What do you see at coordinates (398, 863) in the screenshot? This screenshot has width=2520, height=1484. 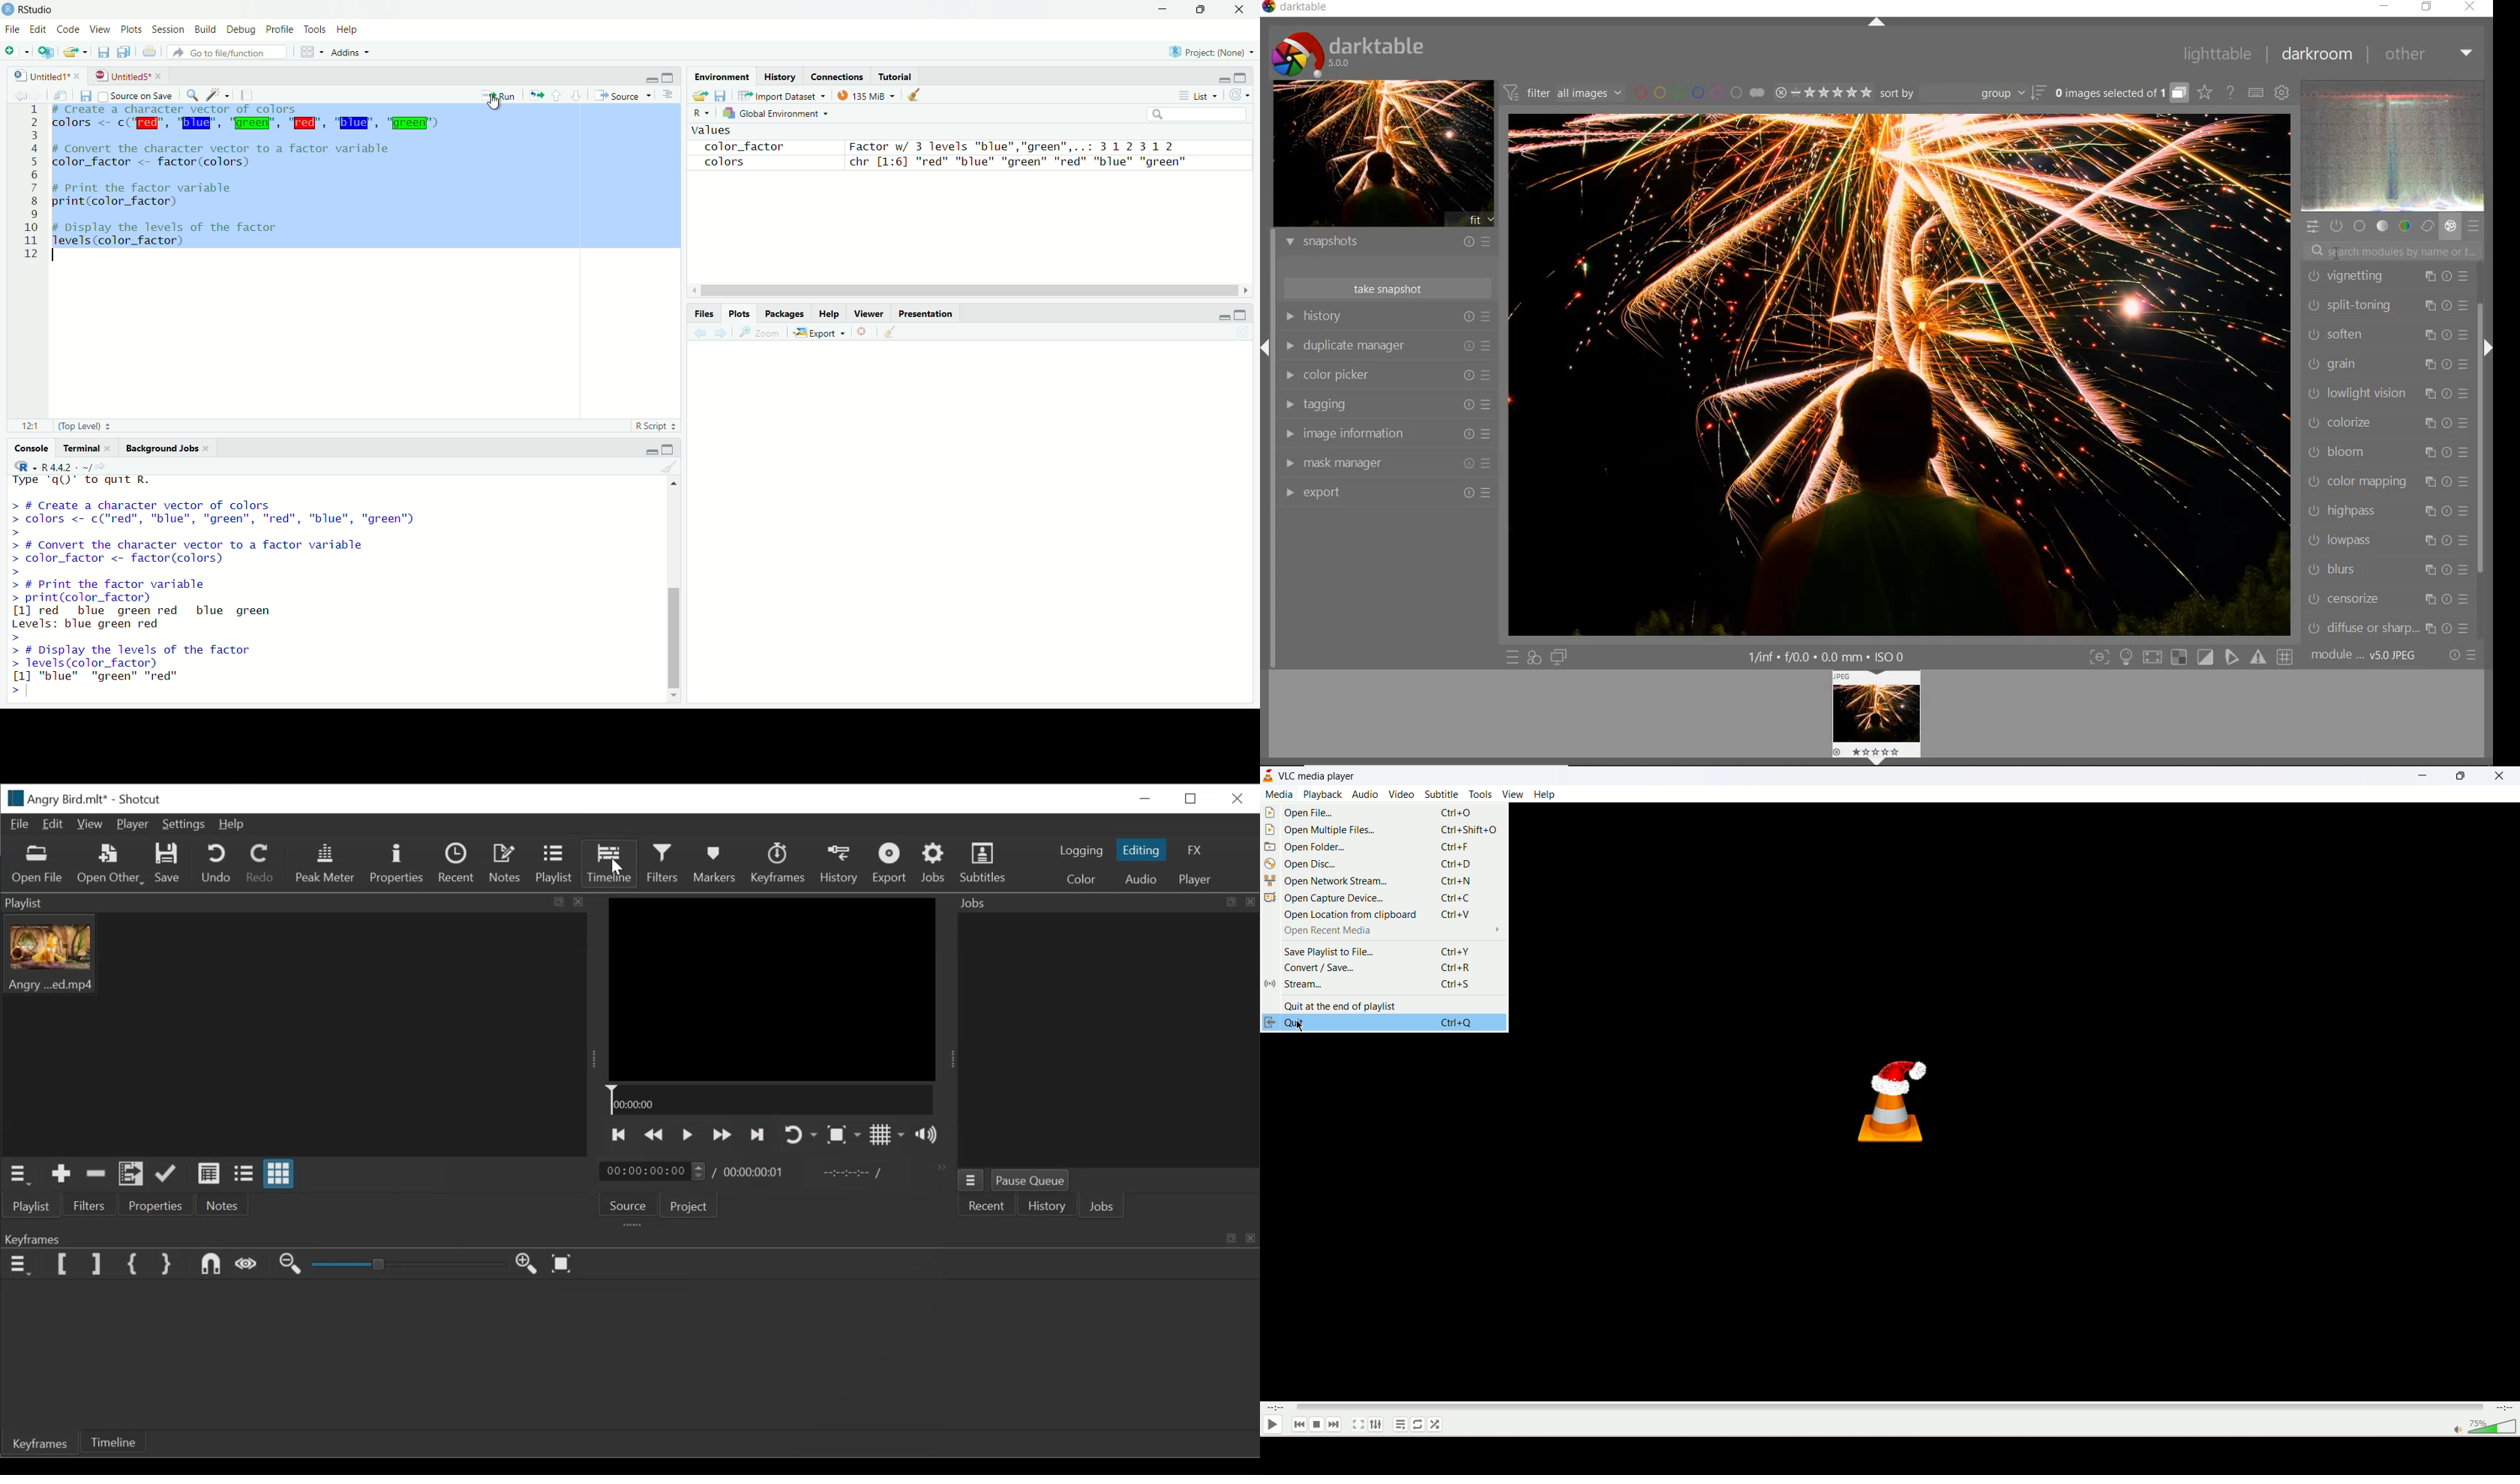 I see `Properties` at bounding box center [398, 863].